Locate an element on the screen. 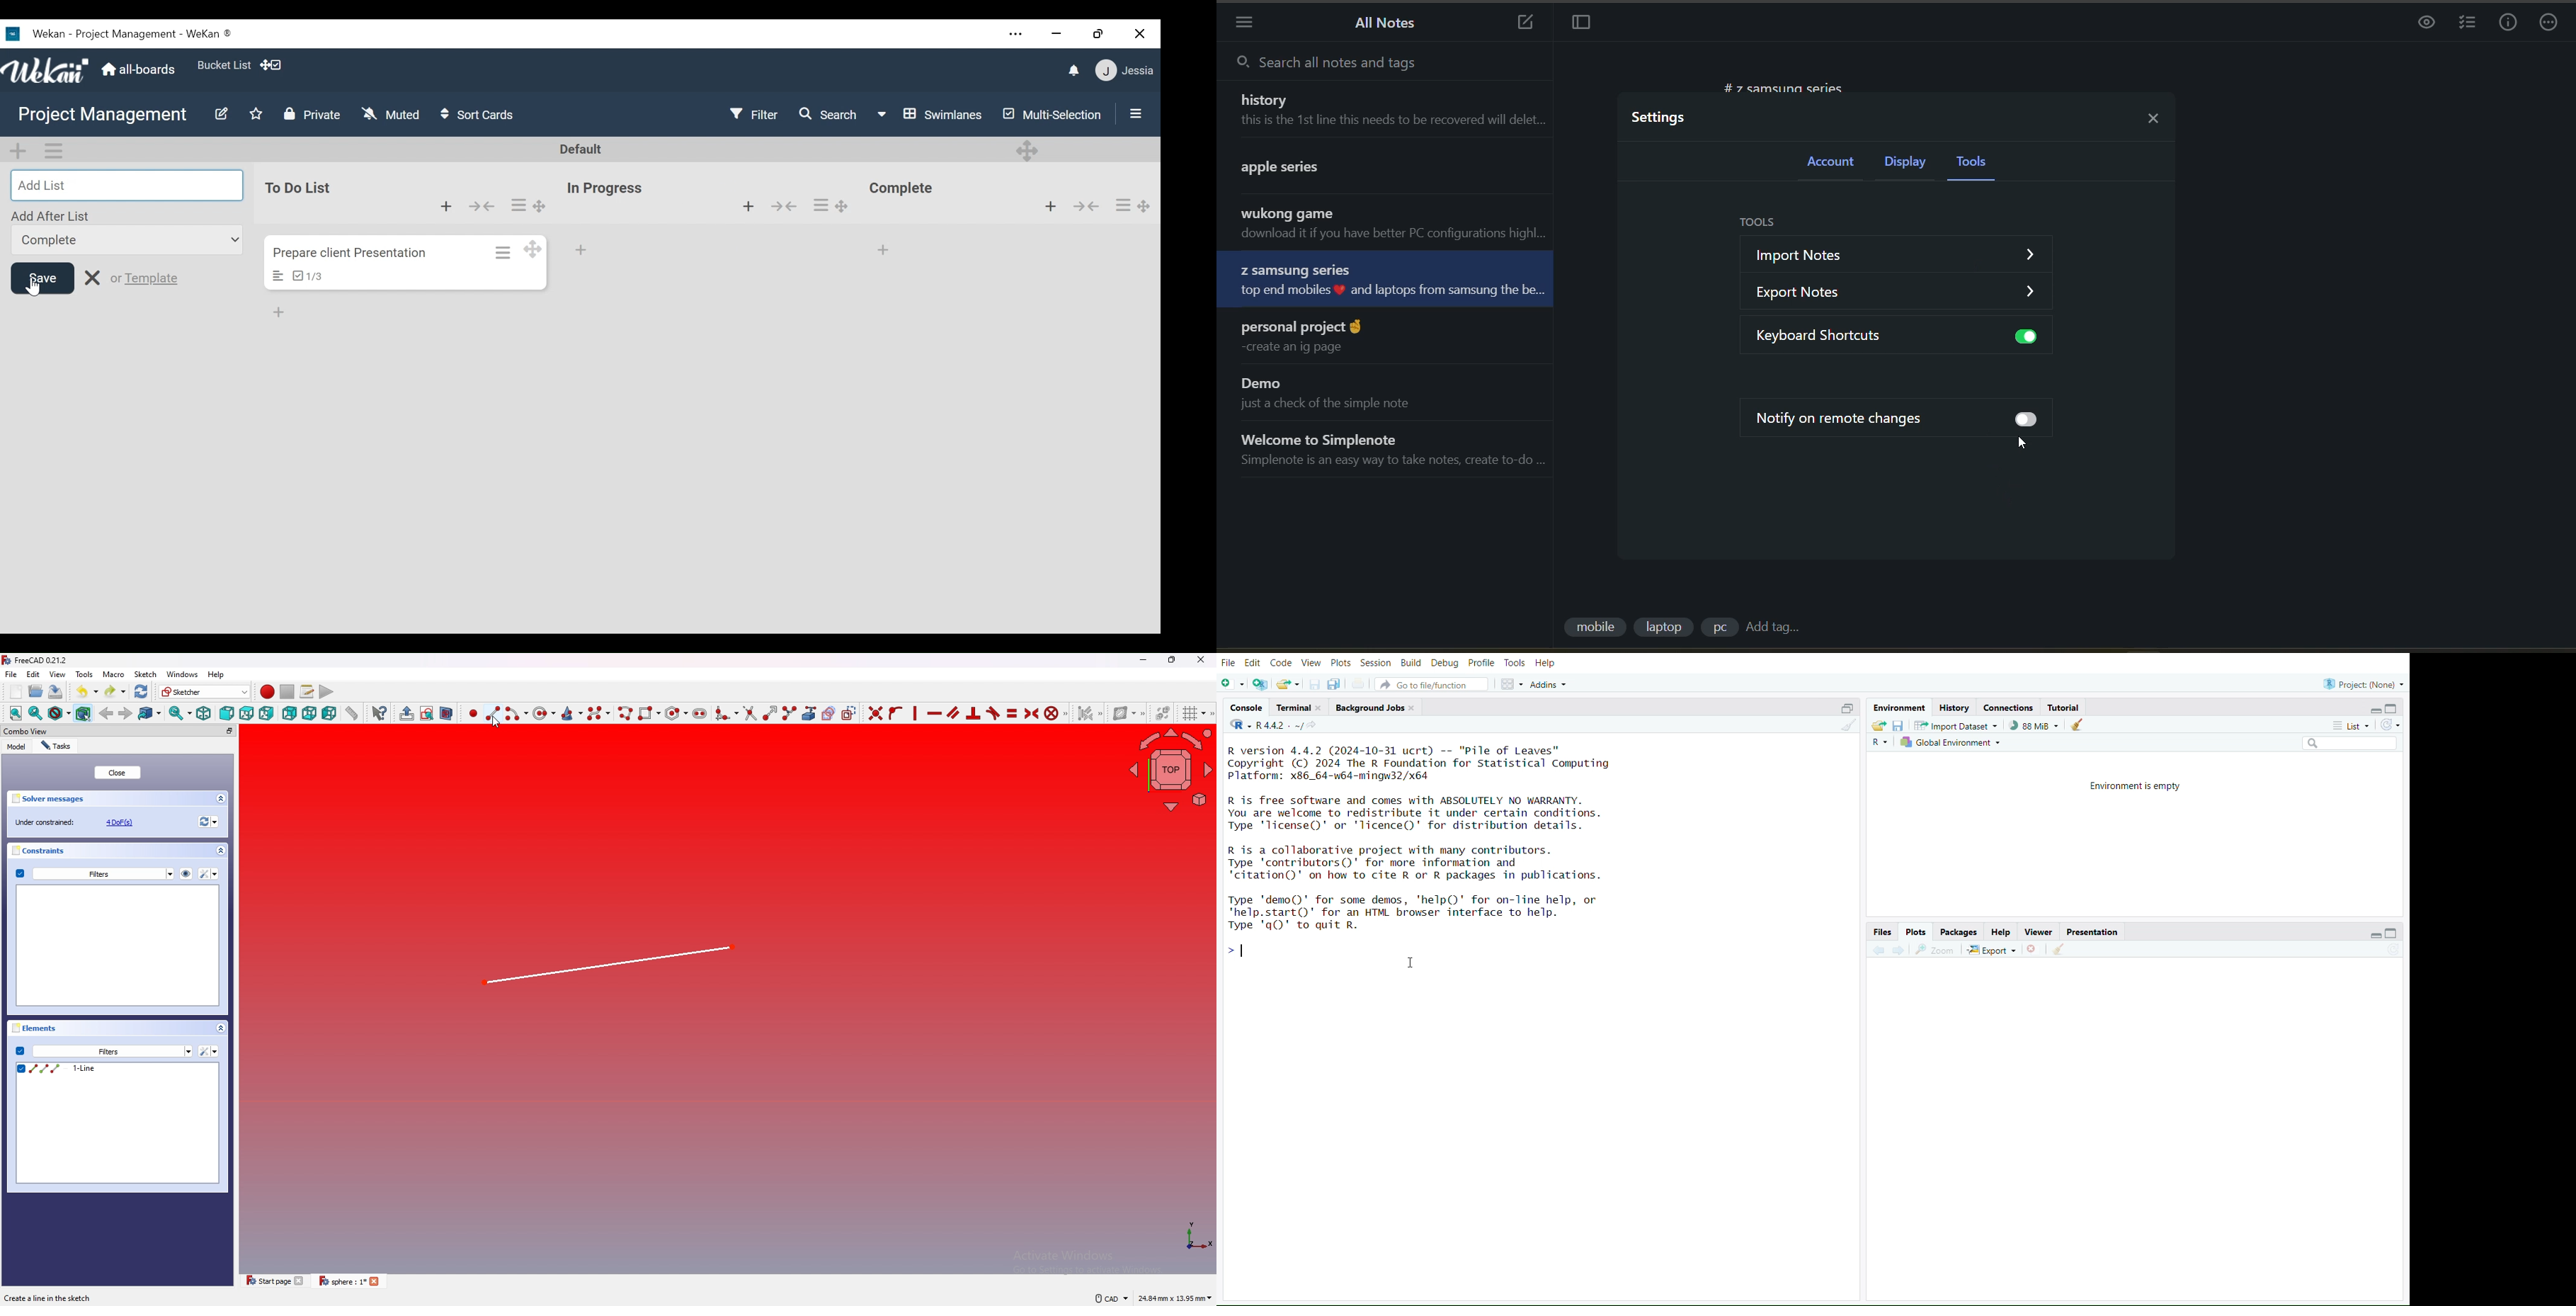 The height and width of the screenshot is (1316, 2576). Trim edge is located at coordinates (749, 713).